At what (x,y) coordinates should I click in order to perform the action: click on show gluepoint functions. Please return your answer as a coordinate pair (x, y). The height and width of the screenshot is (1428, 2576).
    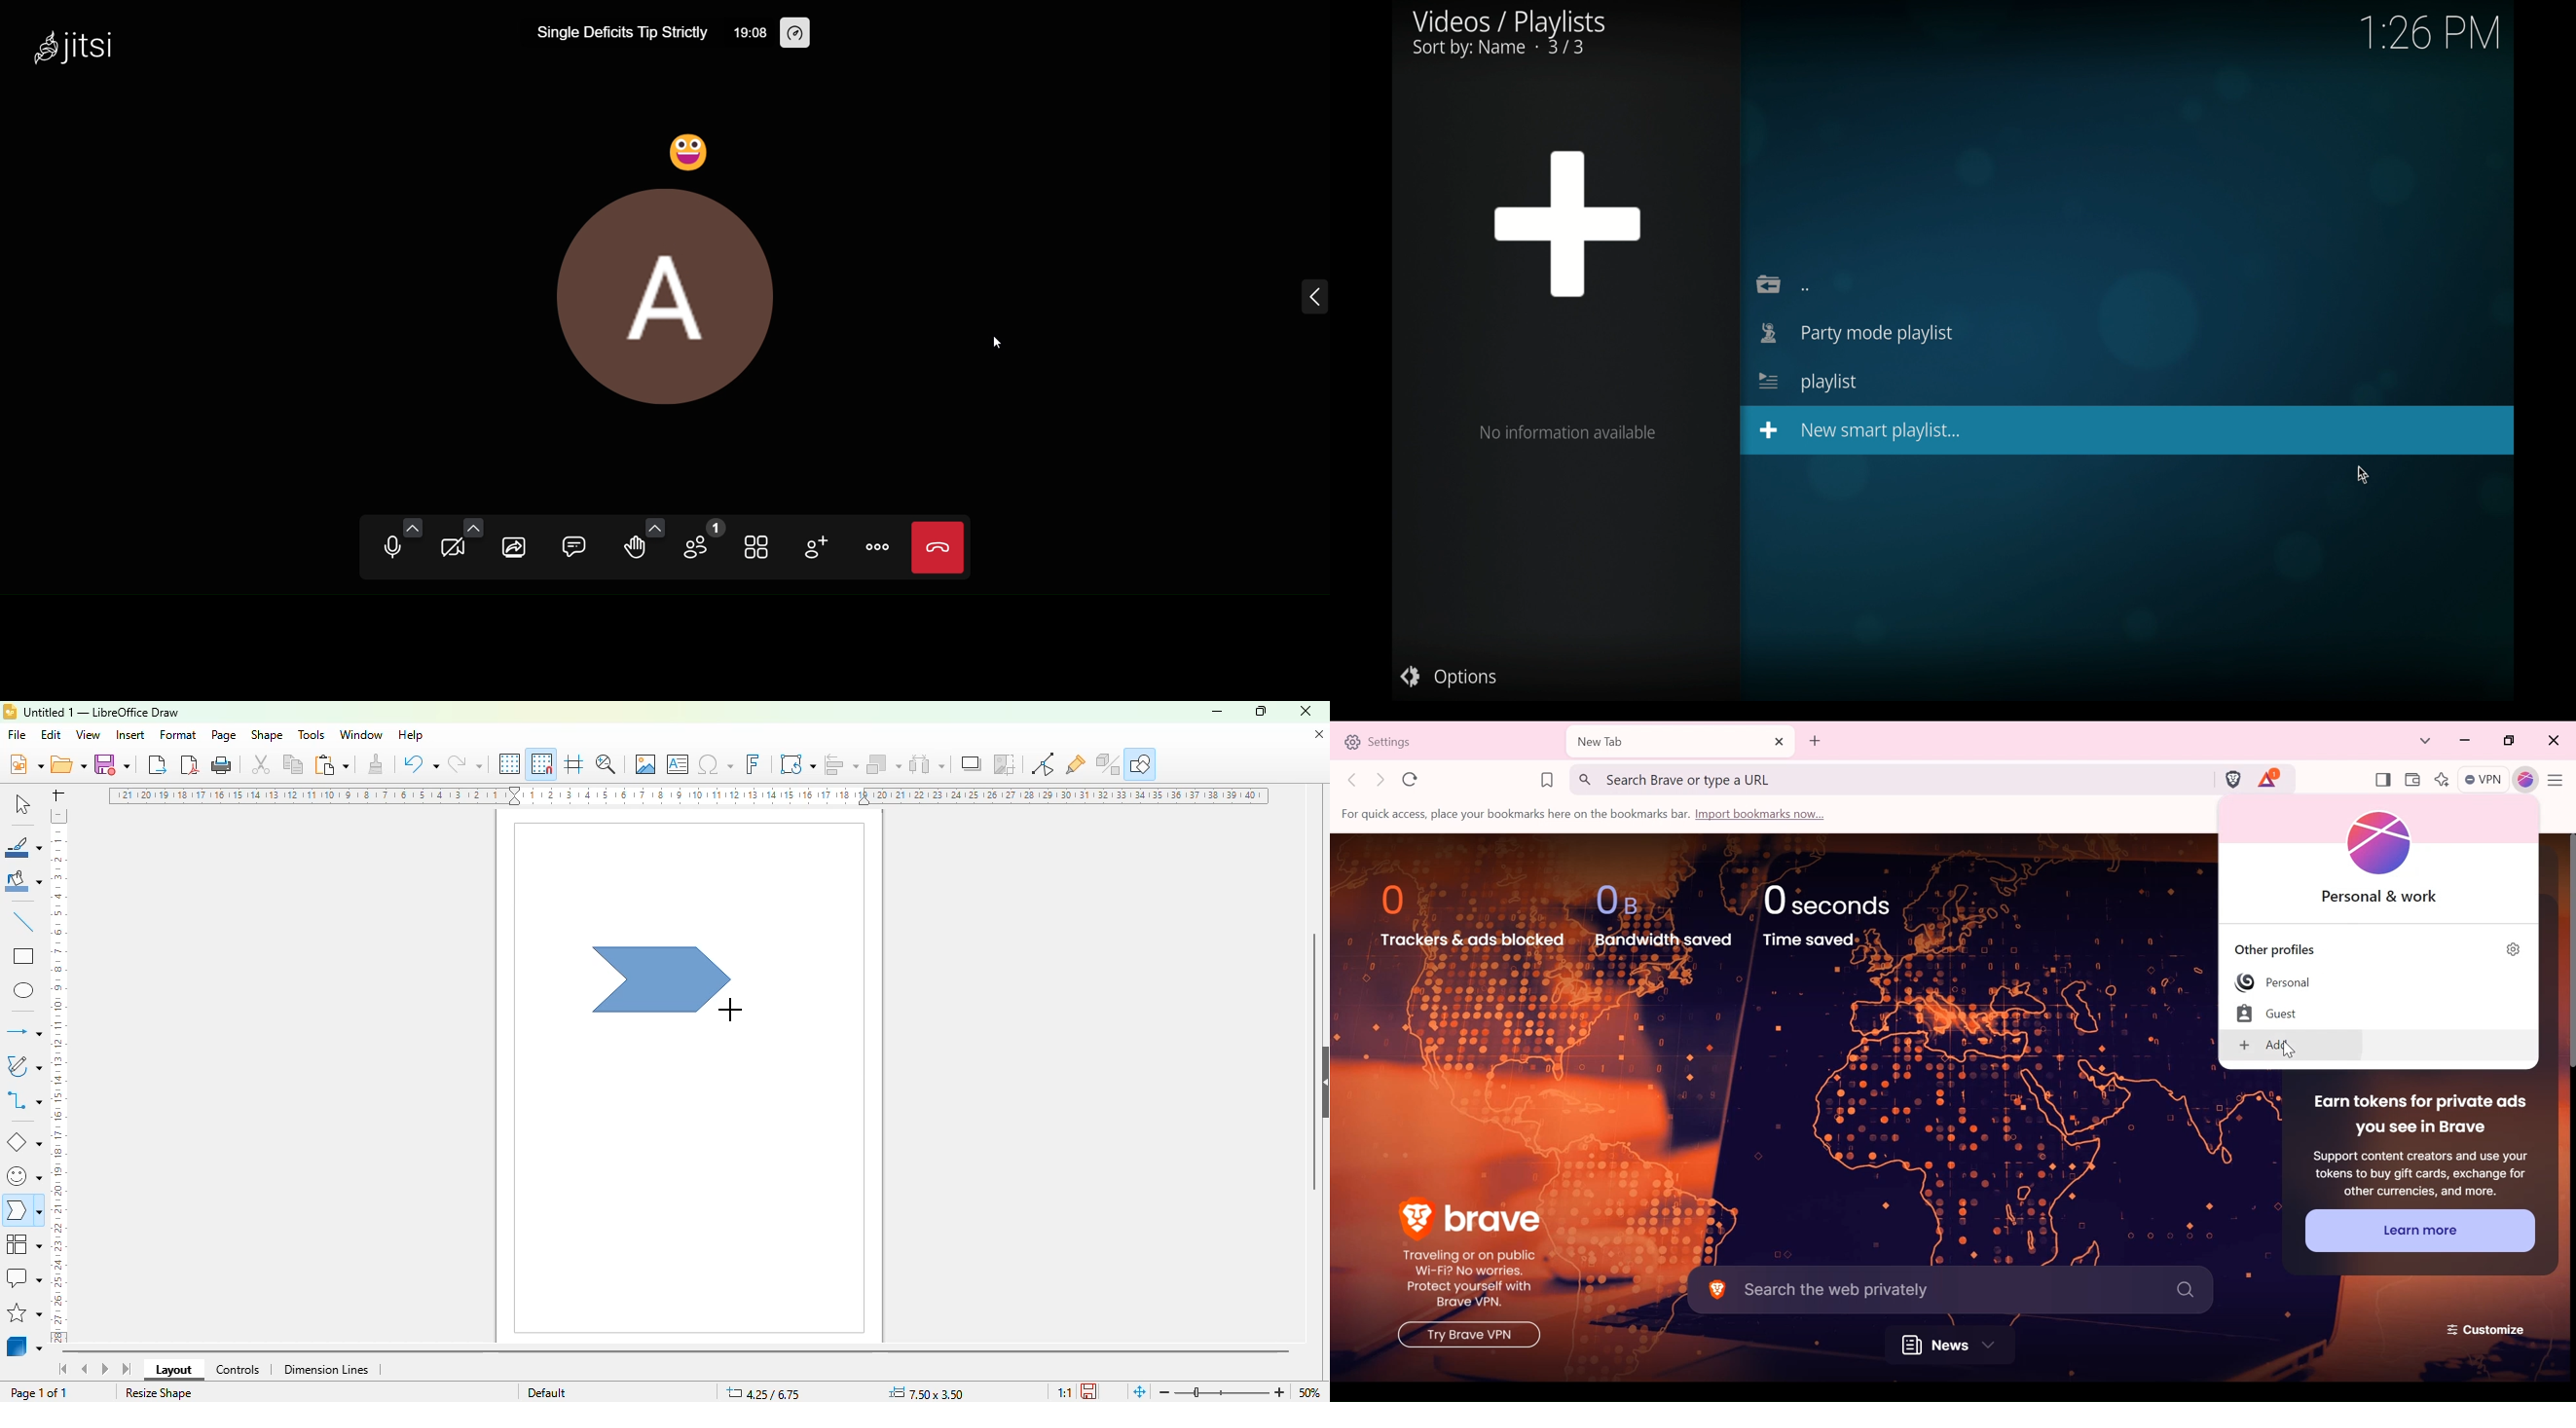
    Looking at the image, I should click on (1075, 765).